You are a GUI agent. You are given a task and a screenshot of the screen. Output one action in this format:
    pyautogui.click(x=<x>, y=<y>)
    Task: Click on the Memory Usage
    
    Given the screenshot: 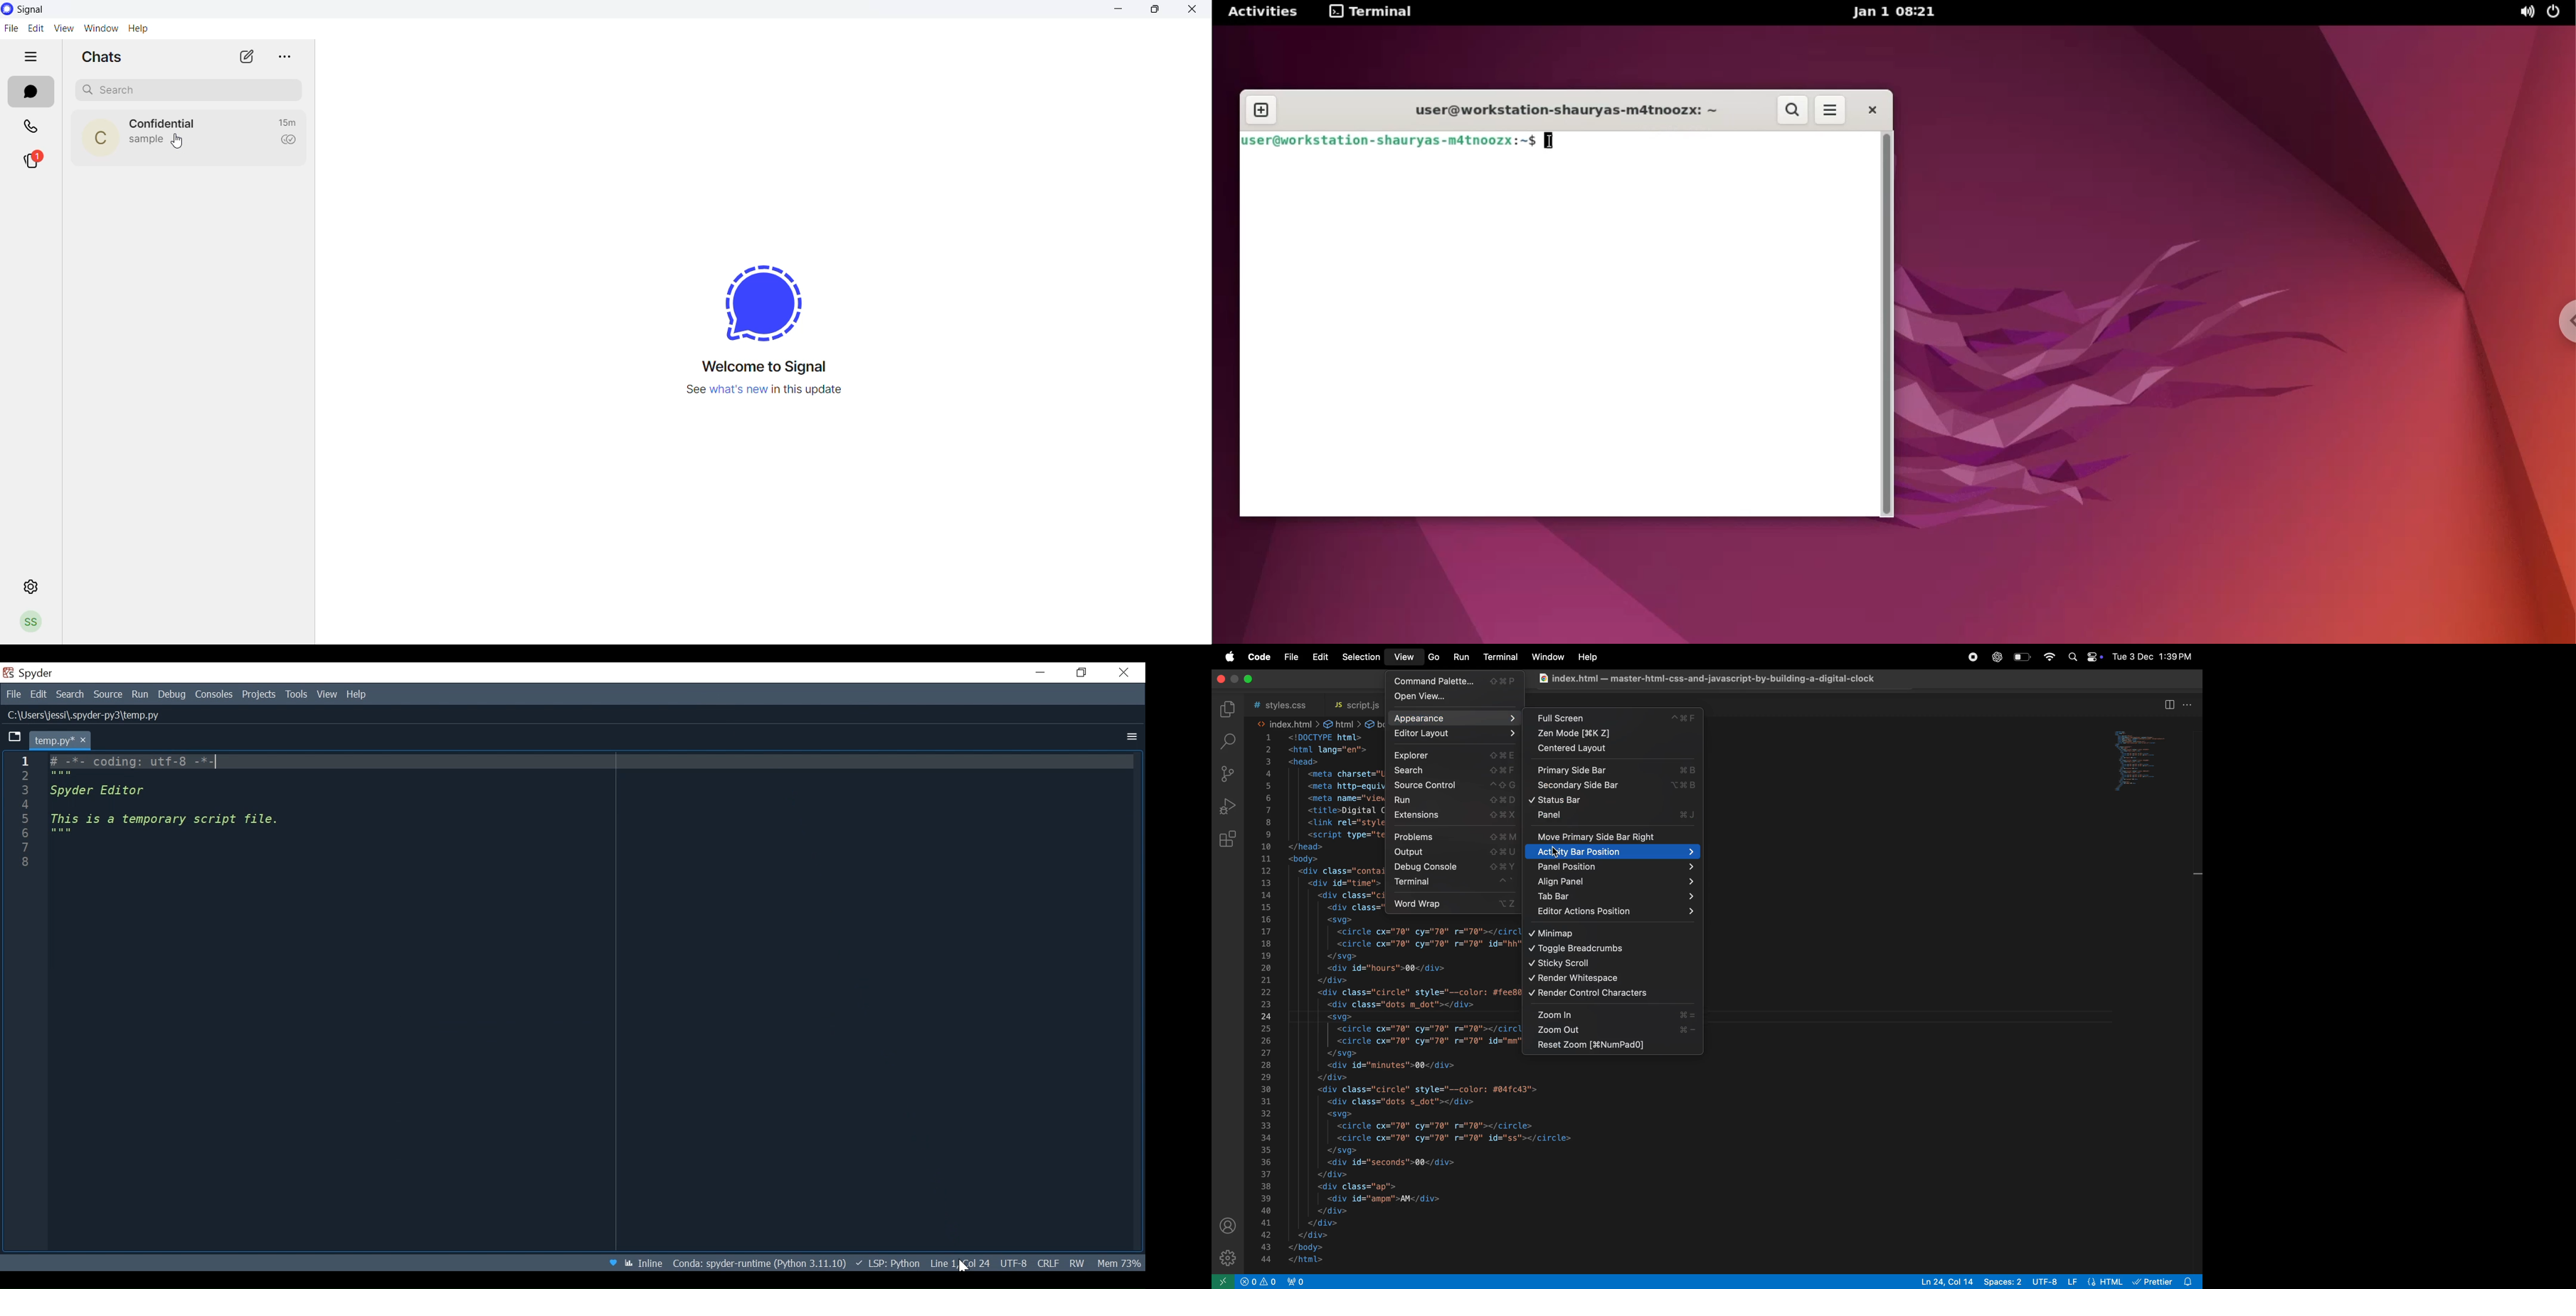 What is the action you would take?
    pyautogui.click(x=1118, y=1262)
    